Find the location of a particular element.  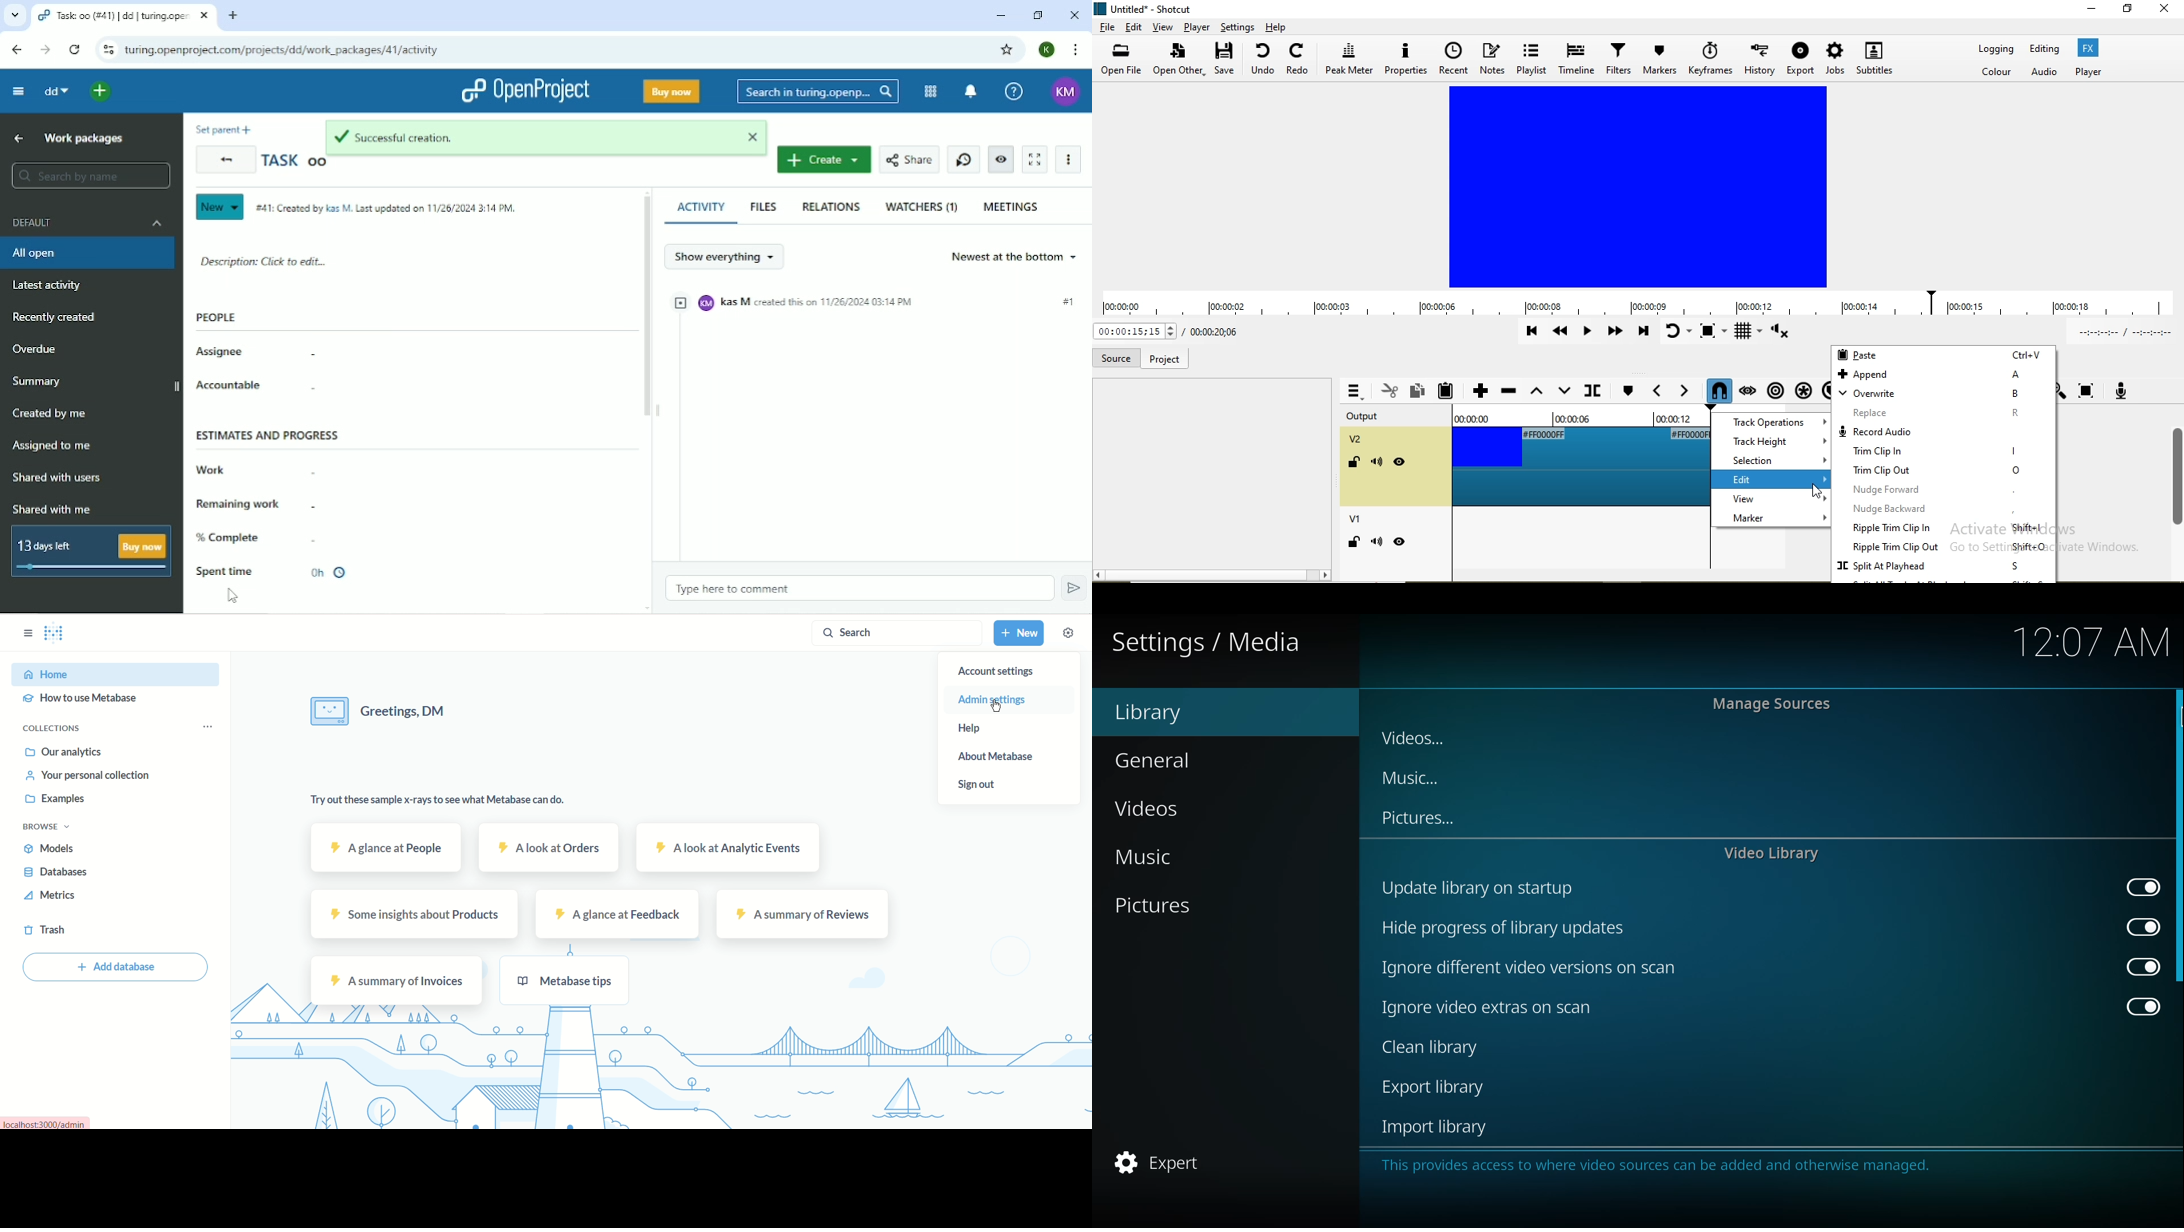

general is located at coordinates (1153, 761).